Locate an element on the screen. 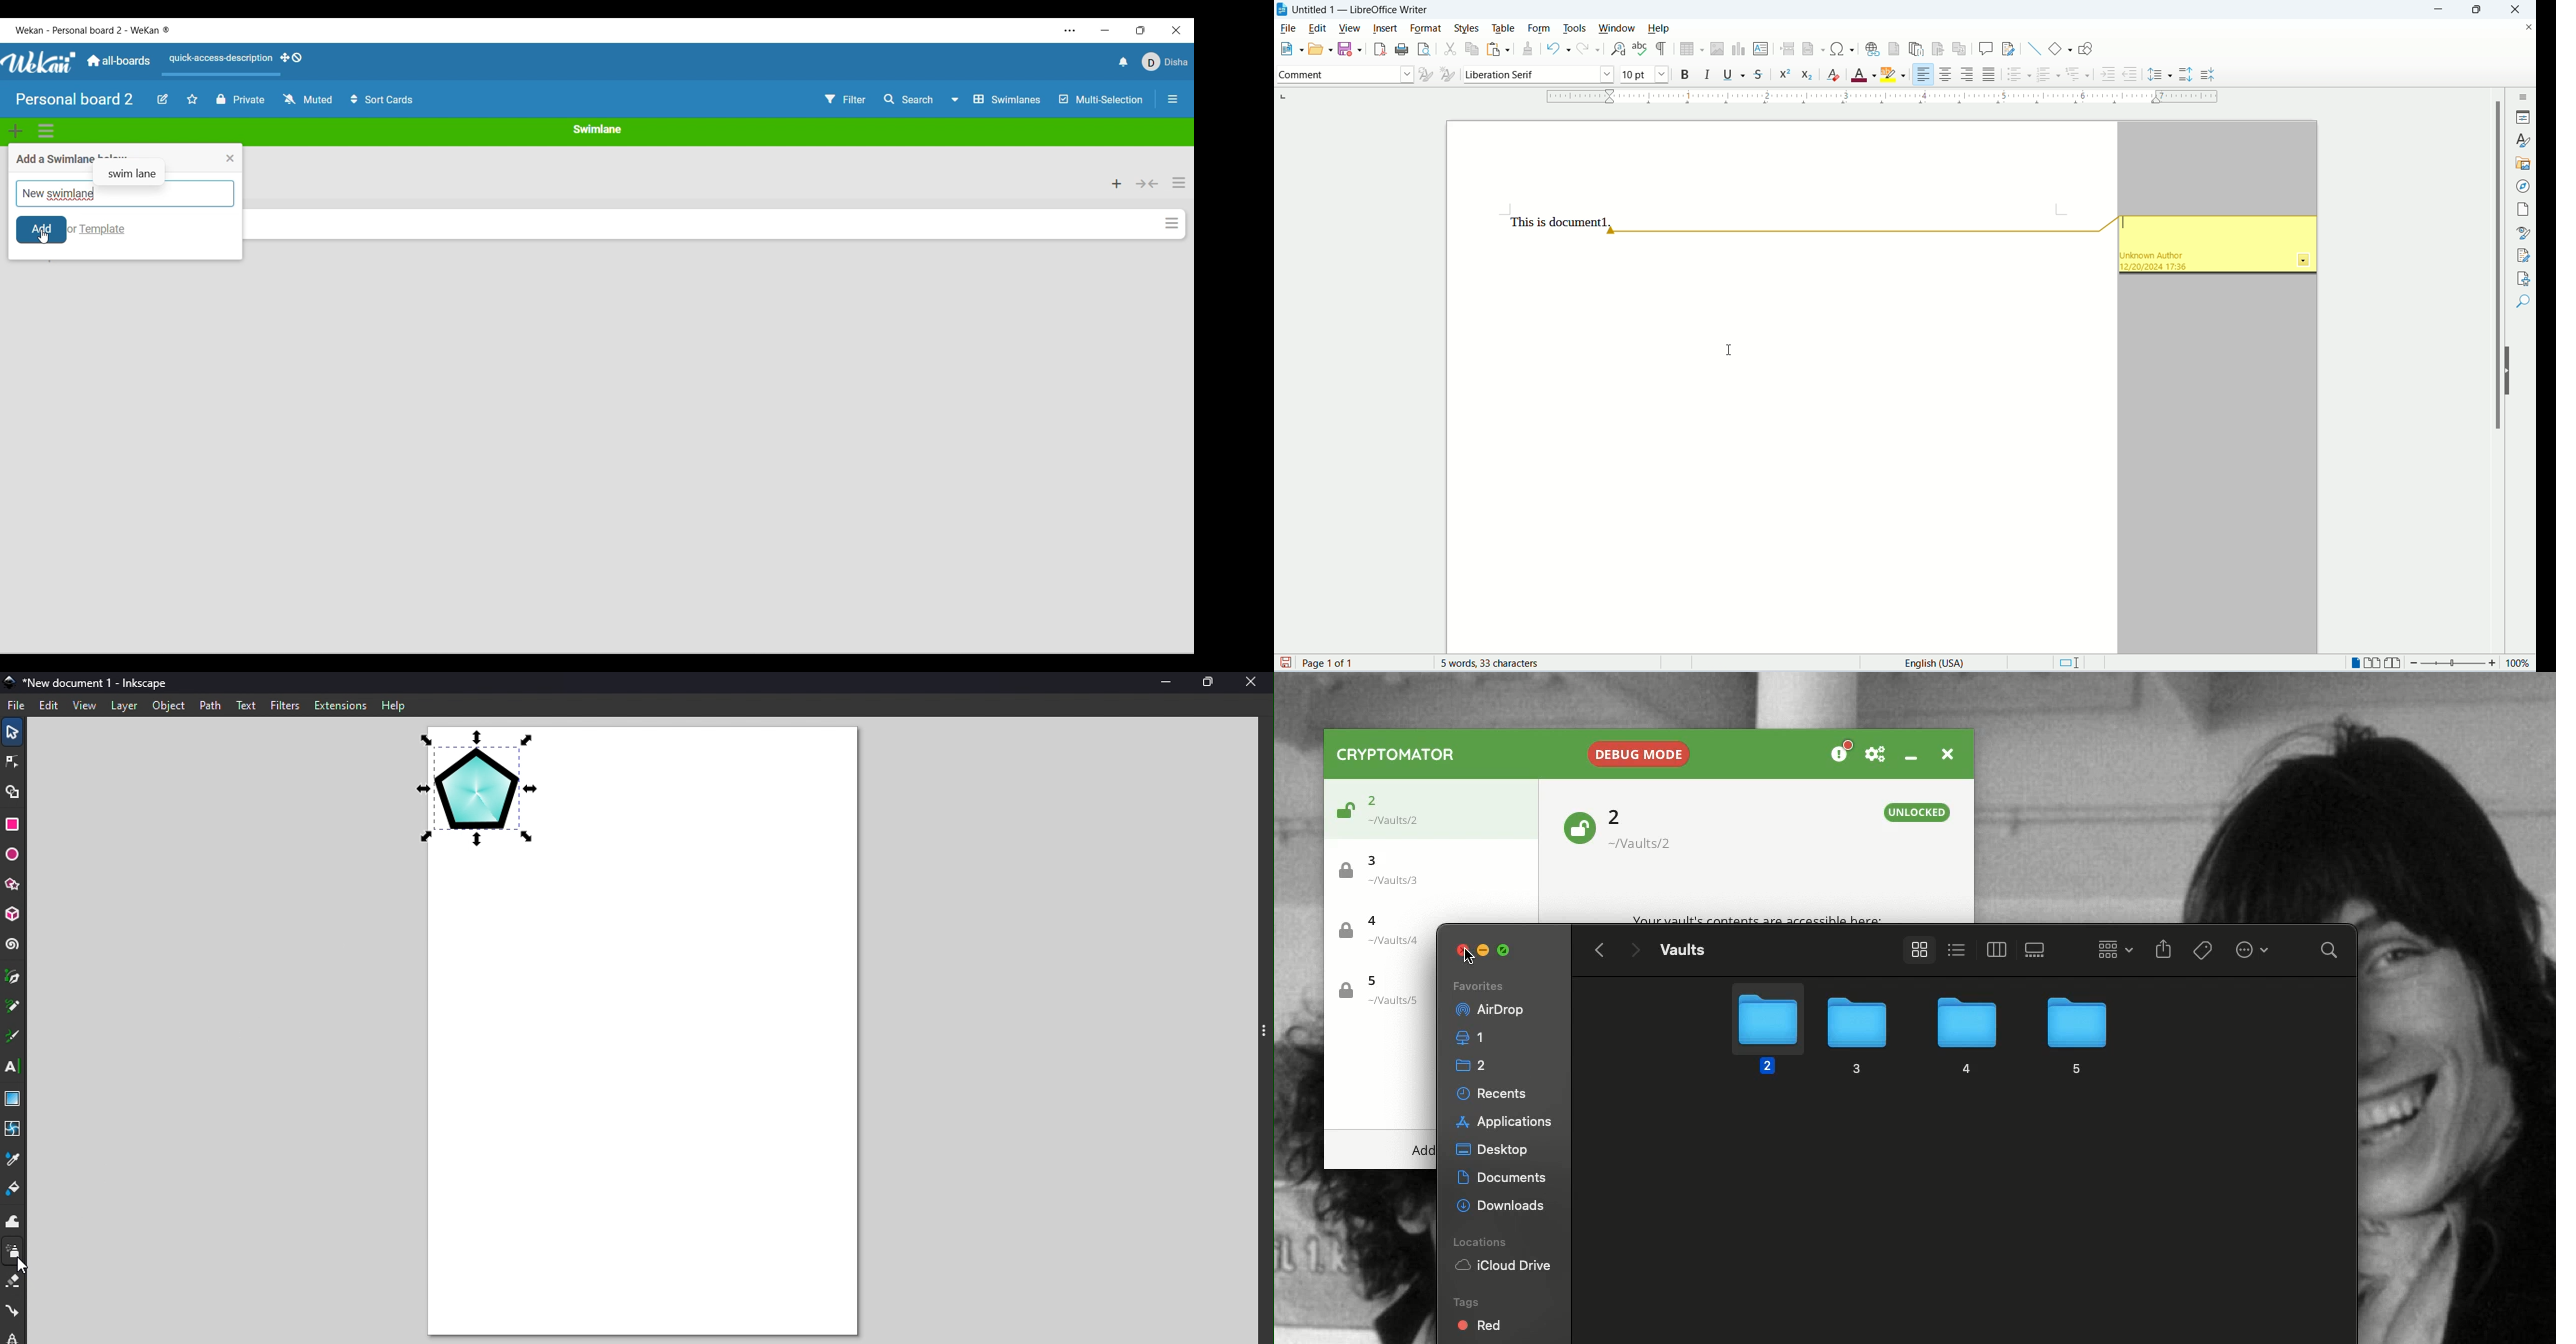 This screenshot has height=1344, width=2576. insert bibliograph is located at coordinates (1938, 50).